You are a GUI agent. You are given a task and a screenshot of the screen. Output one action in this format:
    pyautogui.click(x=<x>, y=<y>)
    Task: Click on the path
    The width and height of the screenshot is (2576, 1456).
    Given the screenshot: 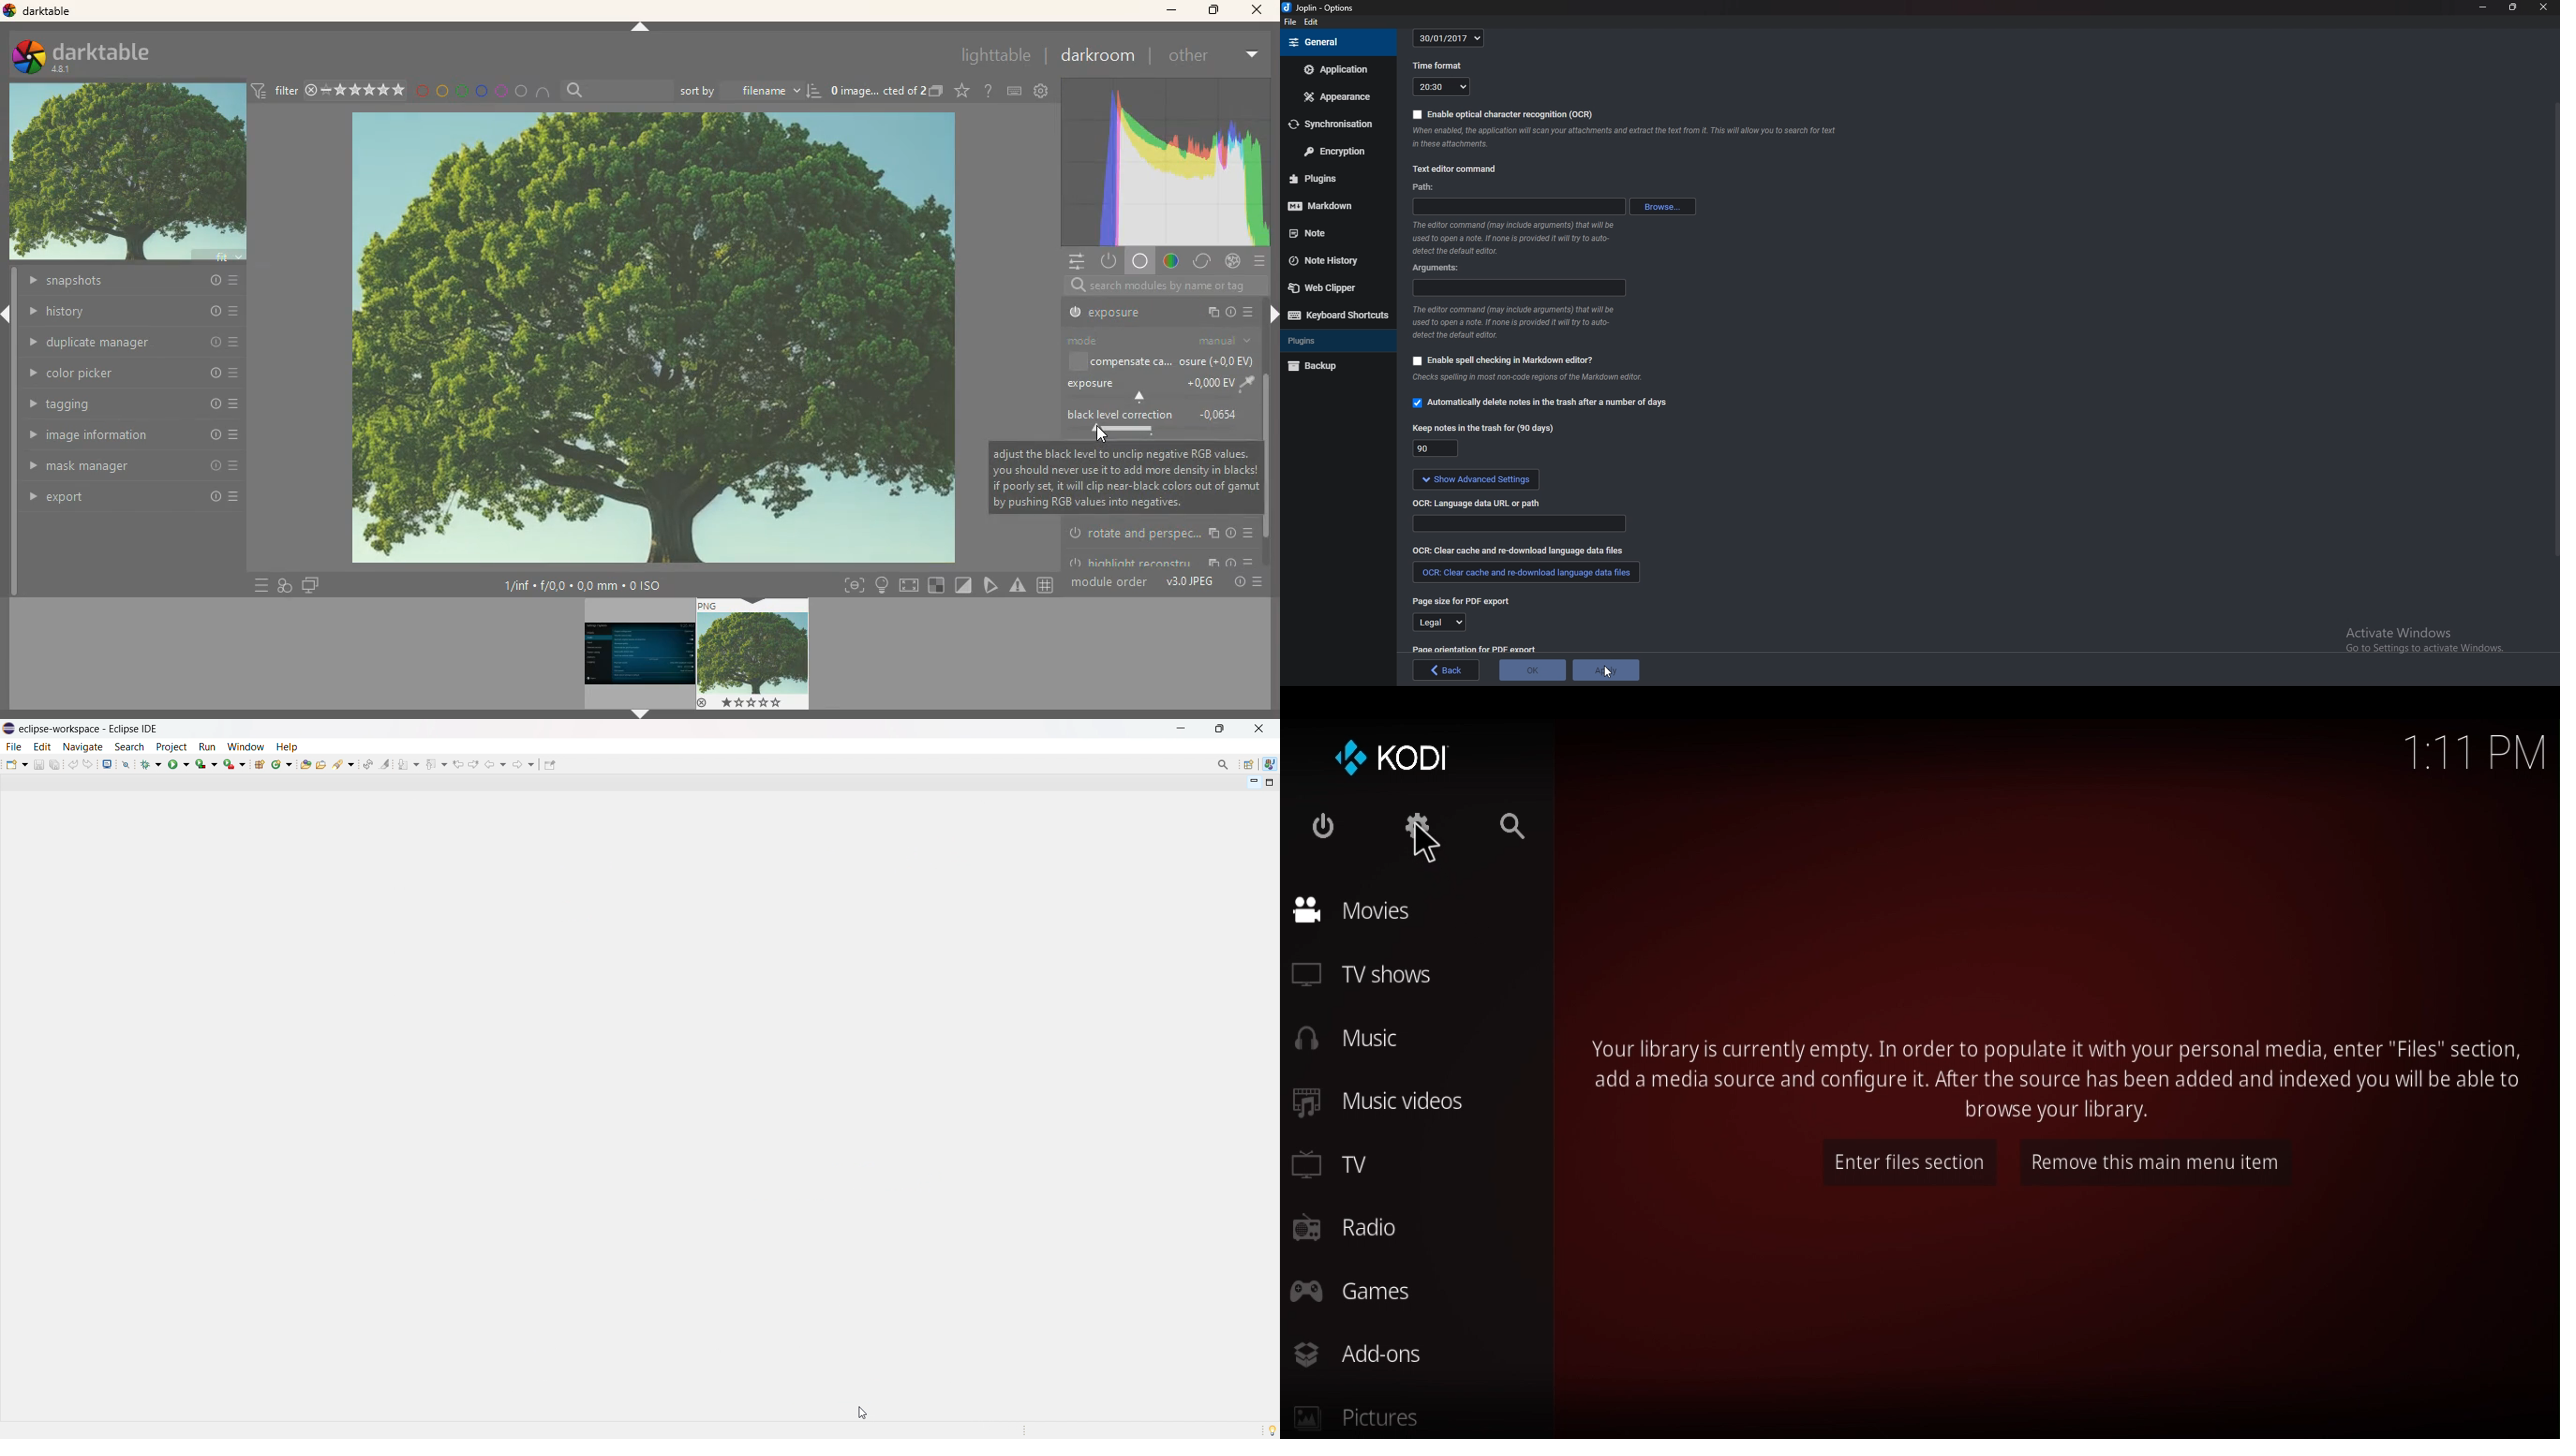 What is the action you would take?
    pyautogui.click(x=1425, y=187)
    